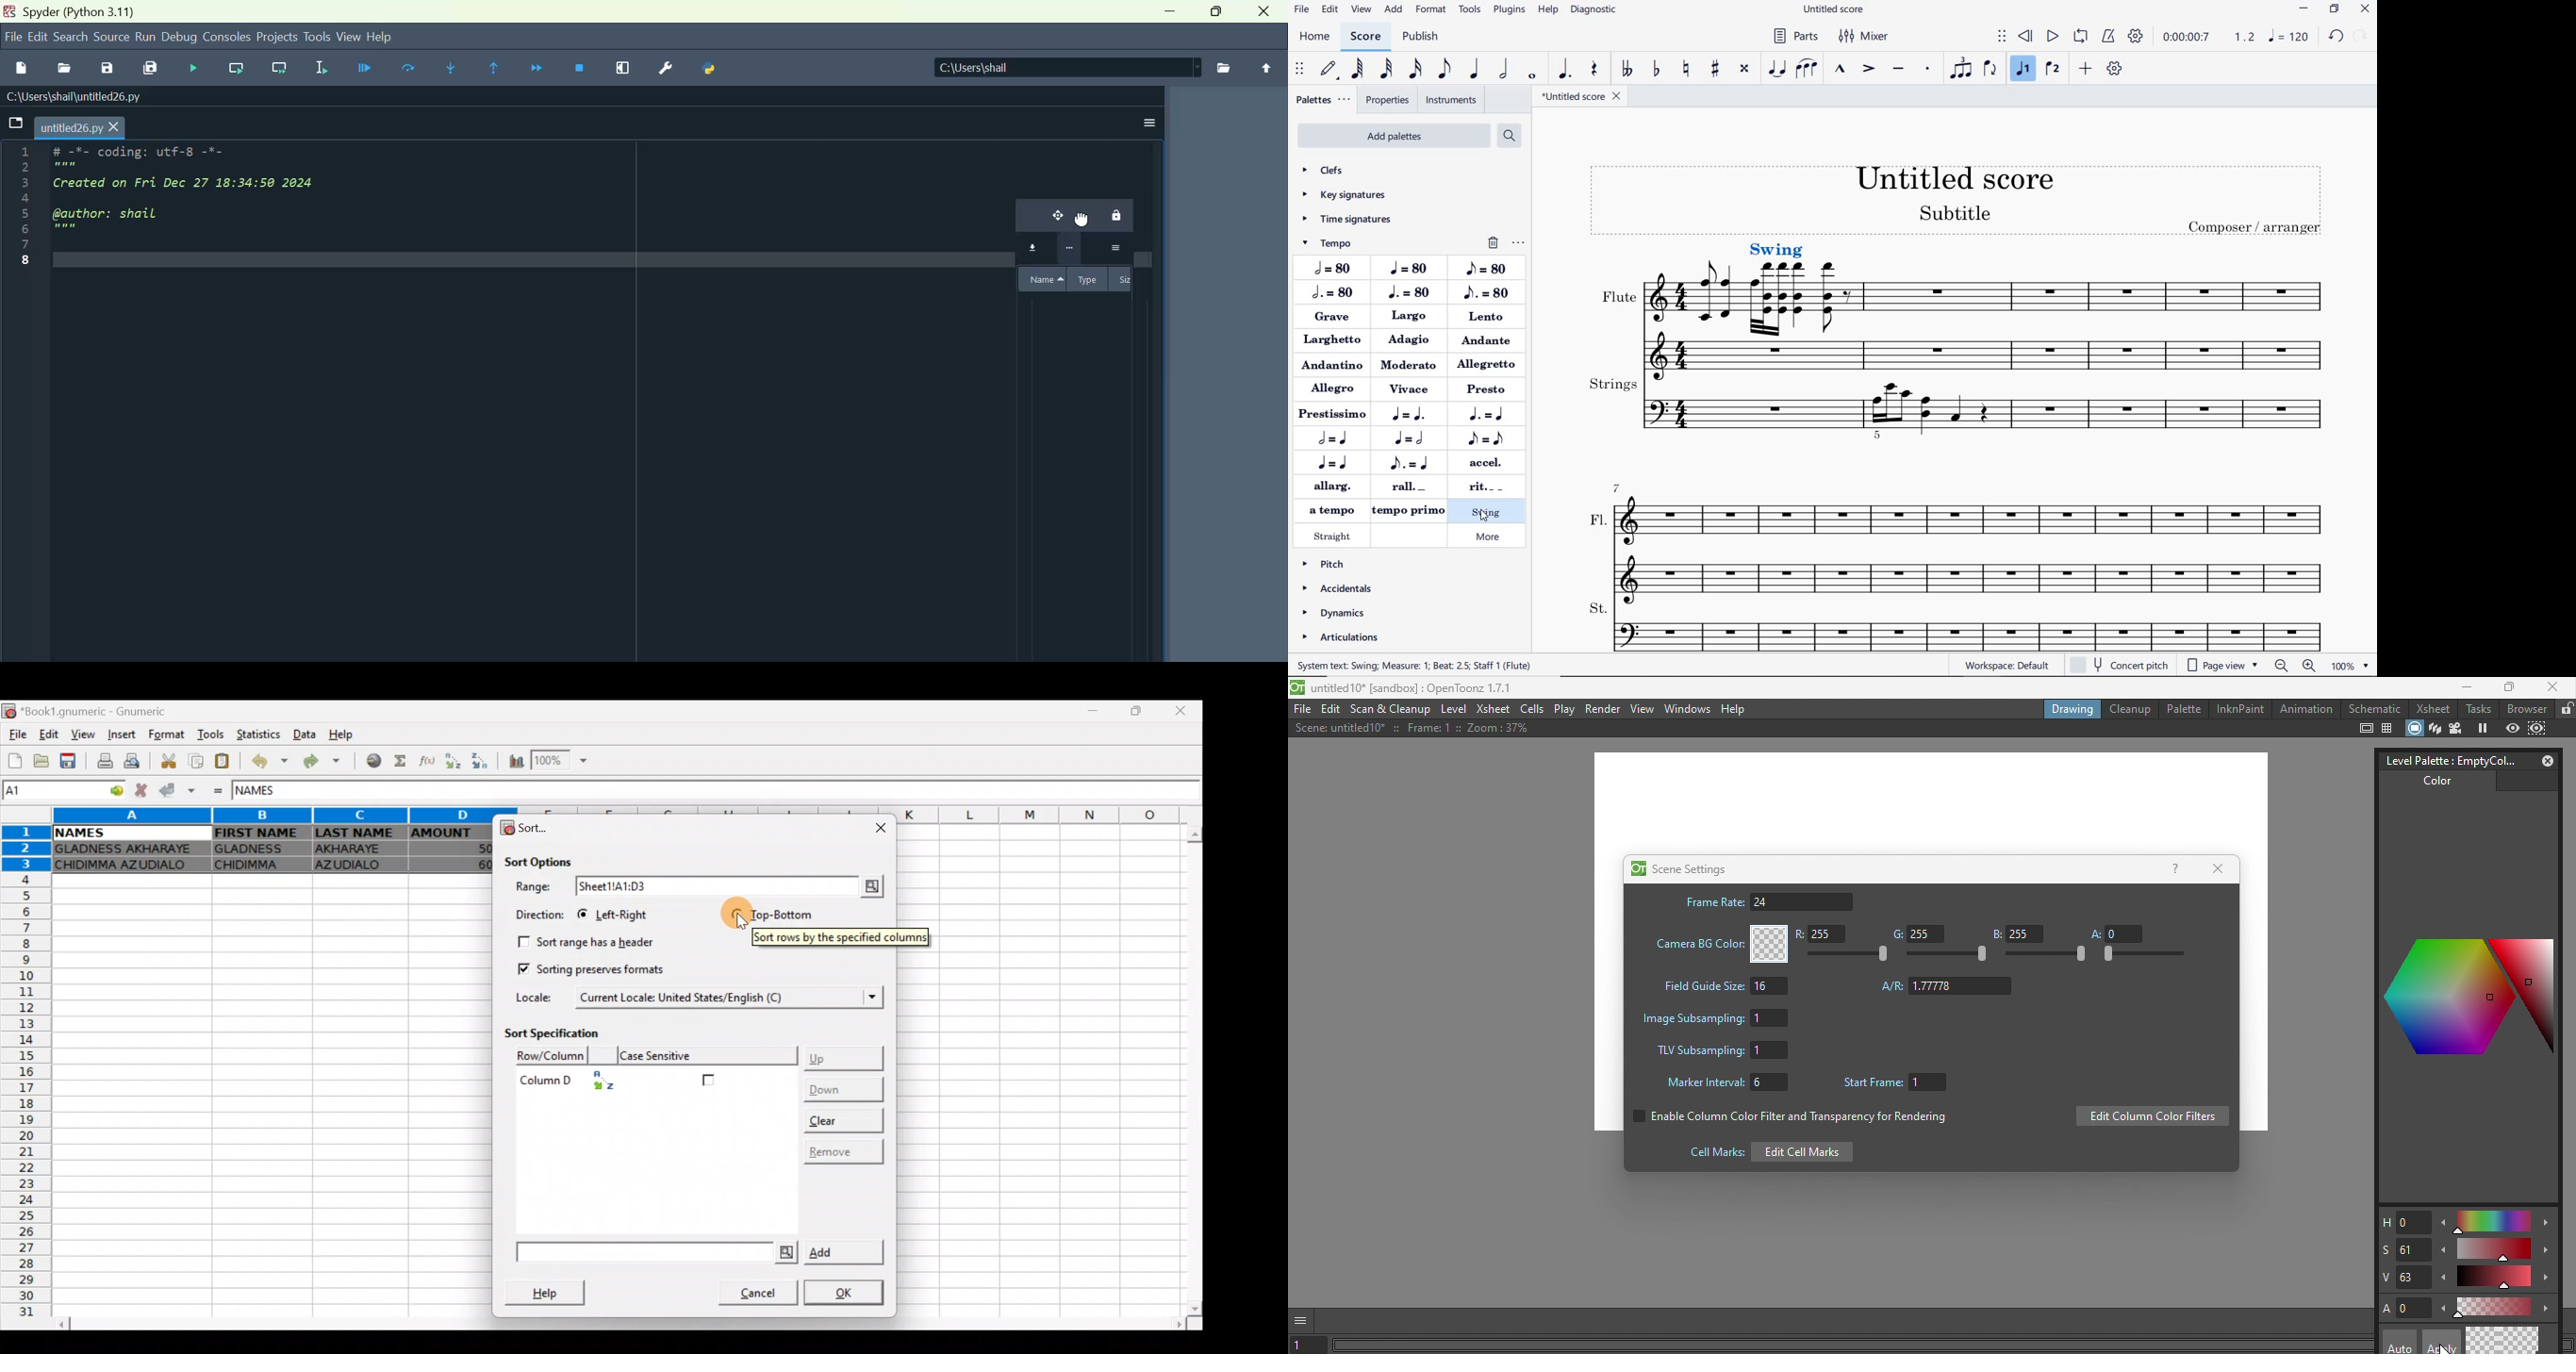 The height and width of the screenshot is (1372, 2576). Describe the element at coordinates (841, 937) in the screenshot. I see `Sort rows by the specified columns` at that location.